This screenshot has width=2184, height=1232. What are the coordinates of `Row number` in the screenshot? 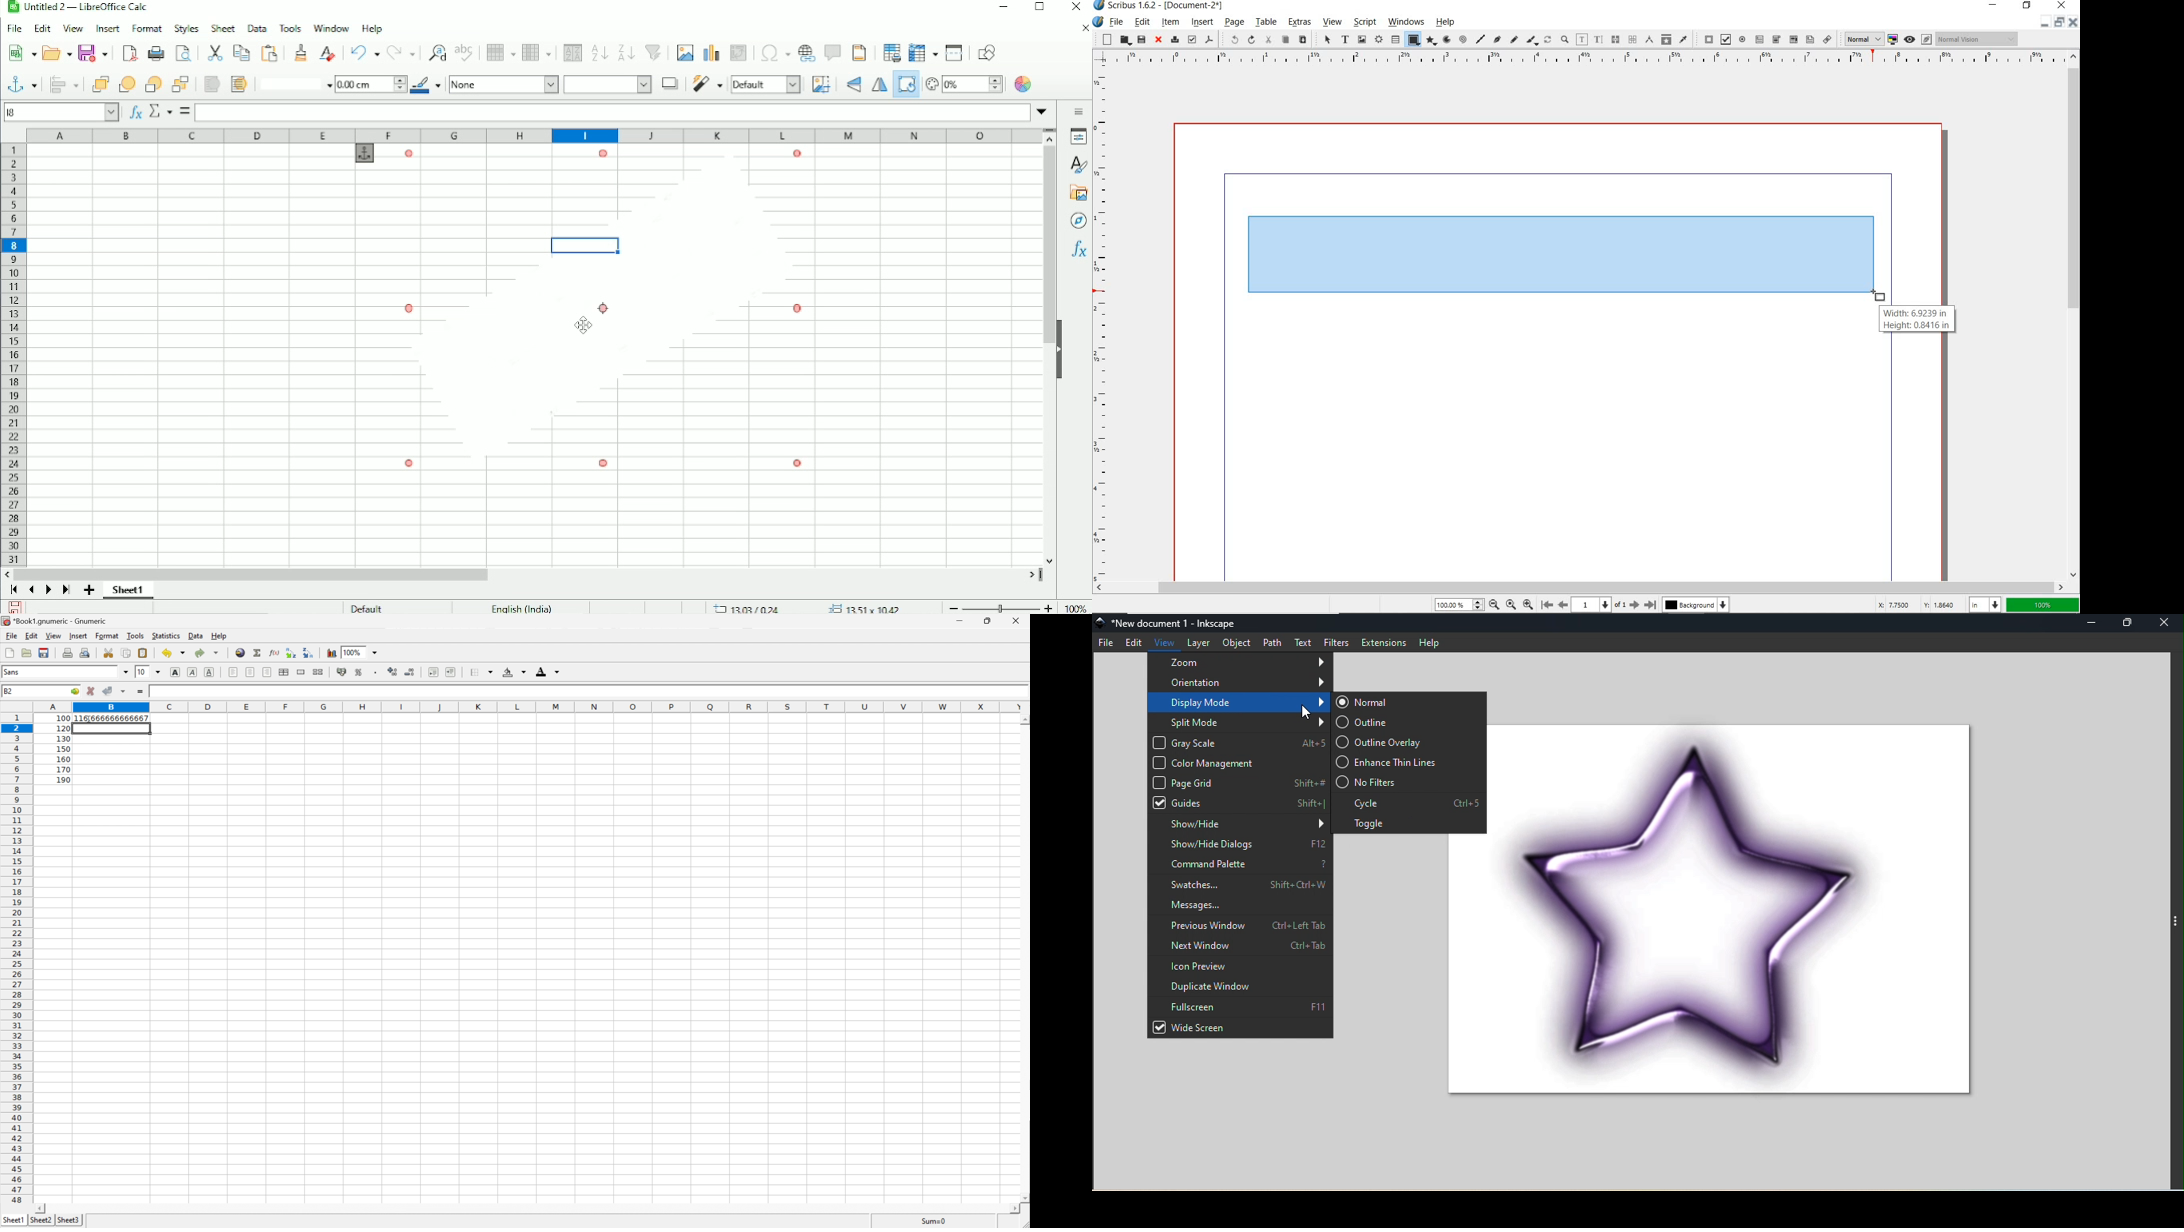 It's located at (16, 959).